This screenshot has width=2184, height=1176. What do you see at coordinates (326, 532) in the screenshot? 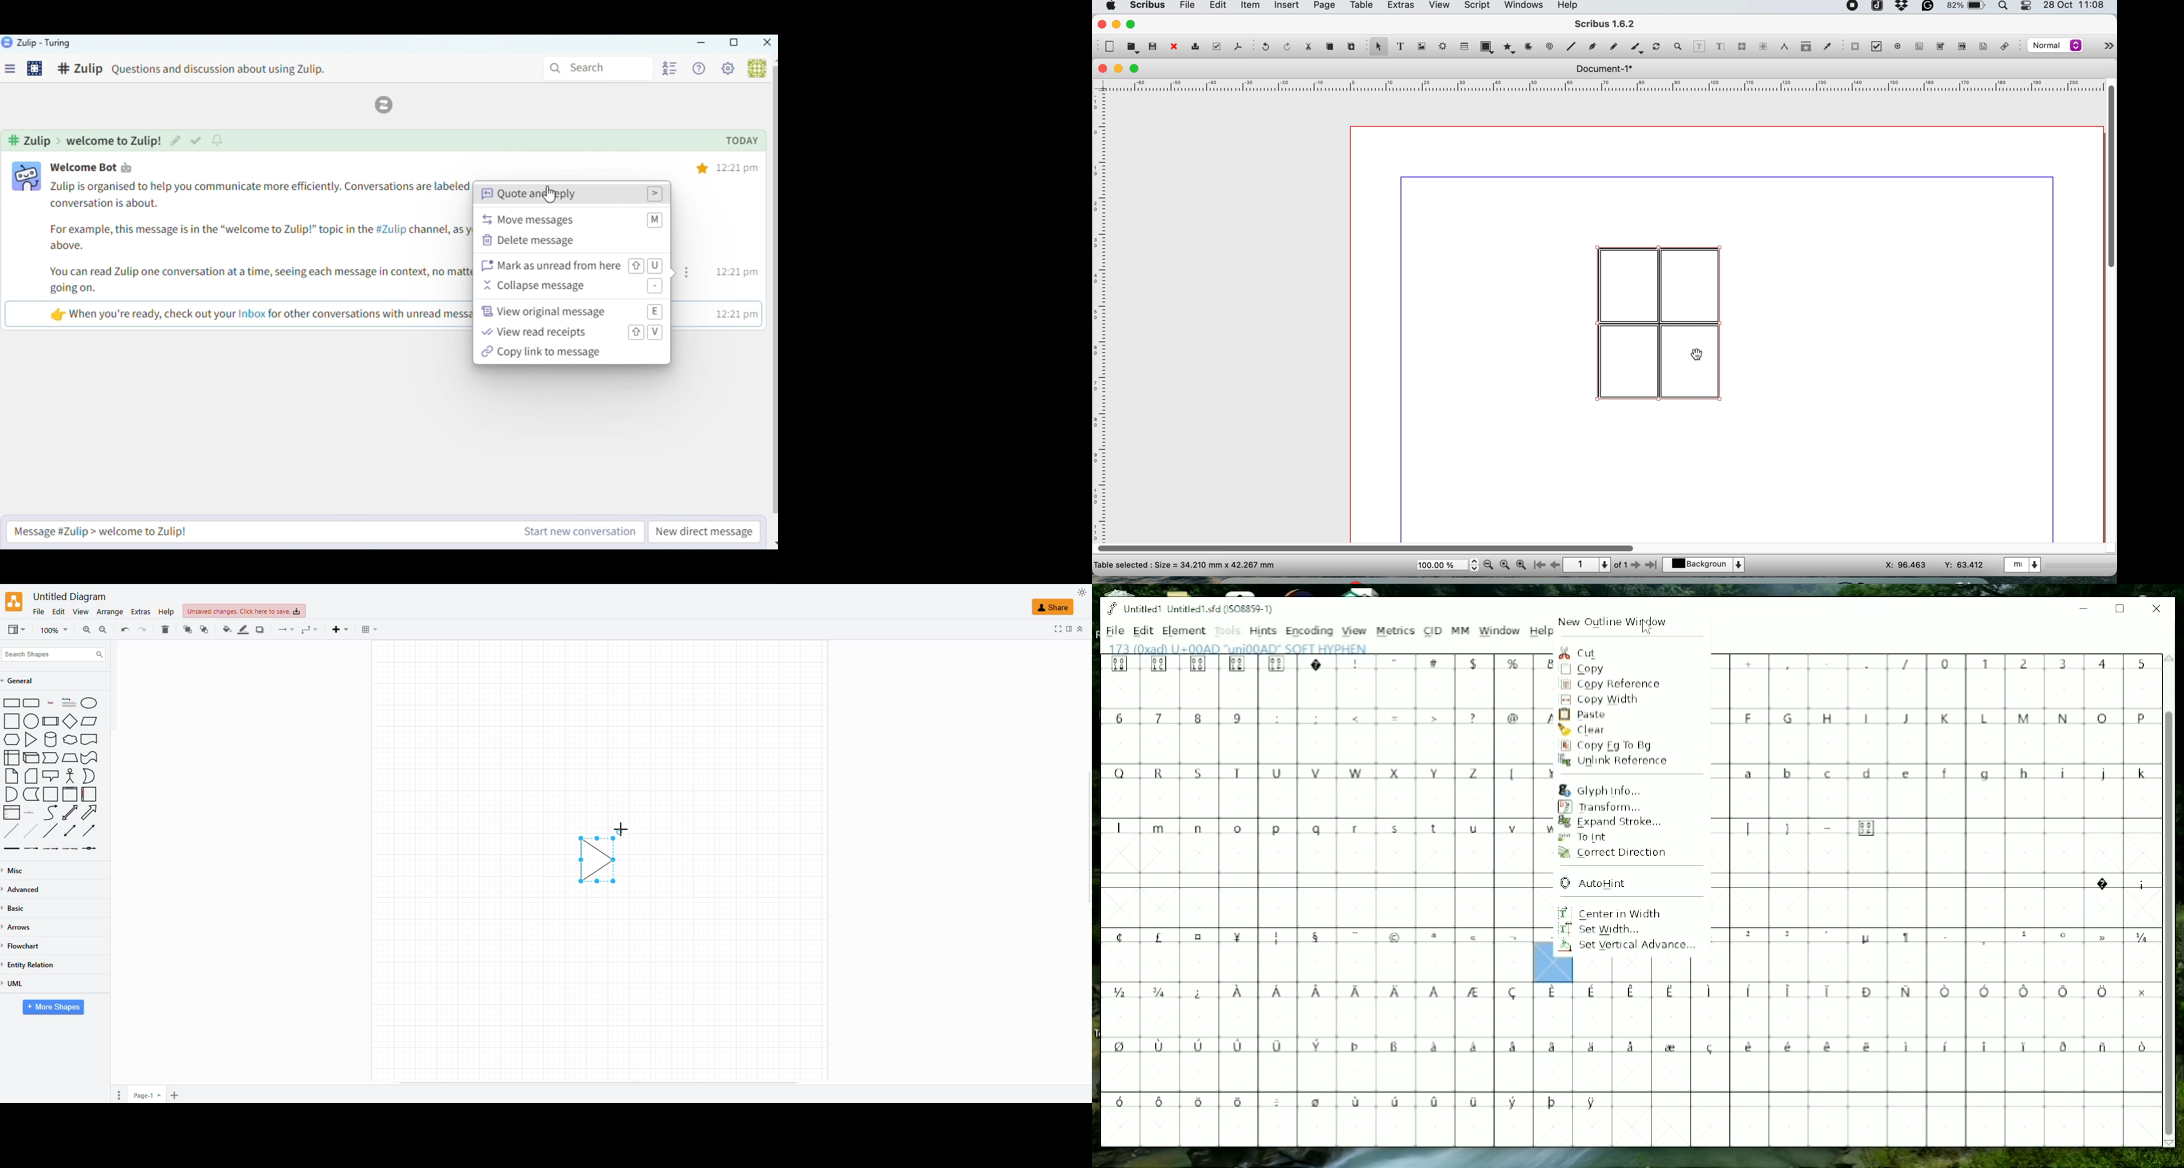
I see `Message Zulip Start New Conversation` at bounding box center [326, 532].